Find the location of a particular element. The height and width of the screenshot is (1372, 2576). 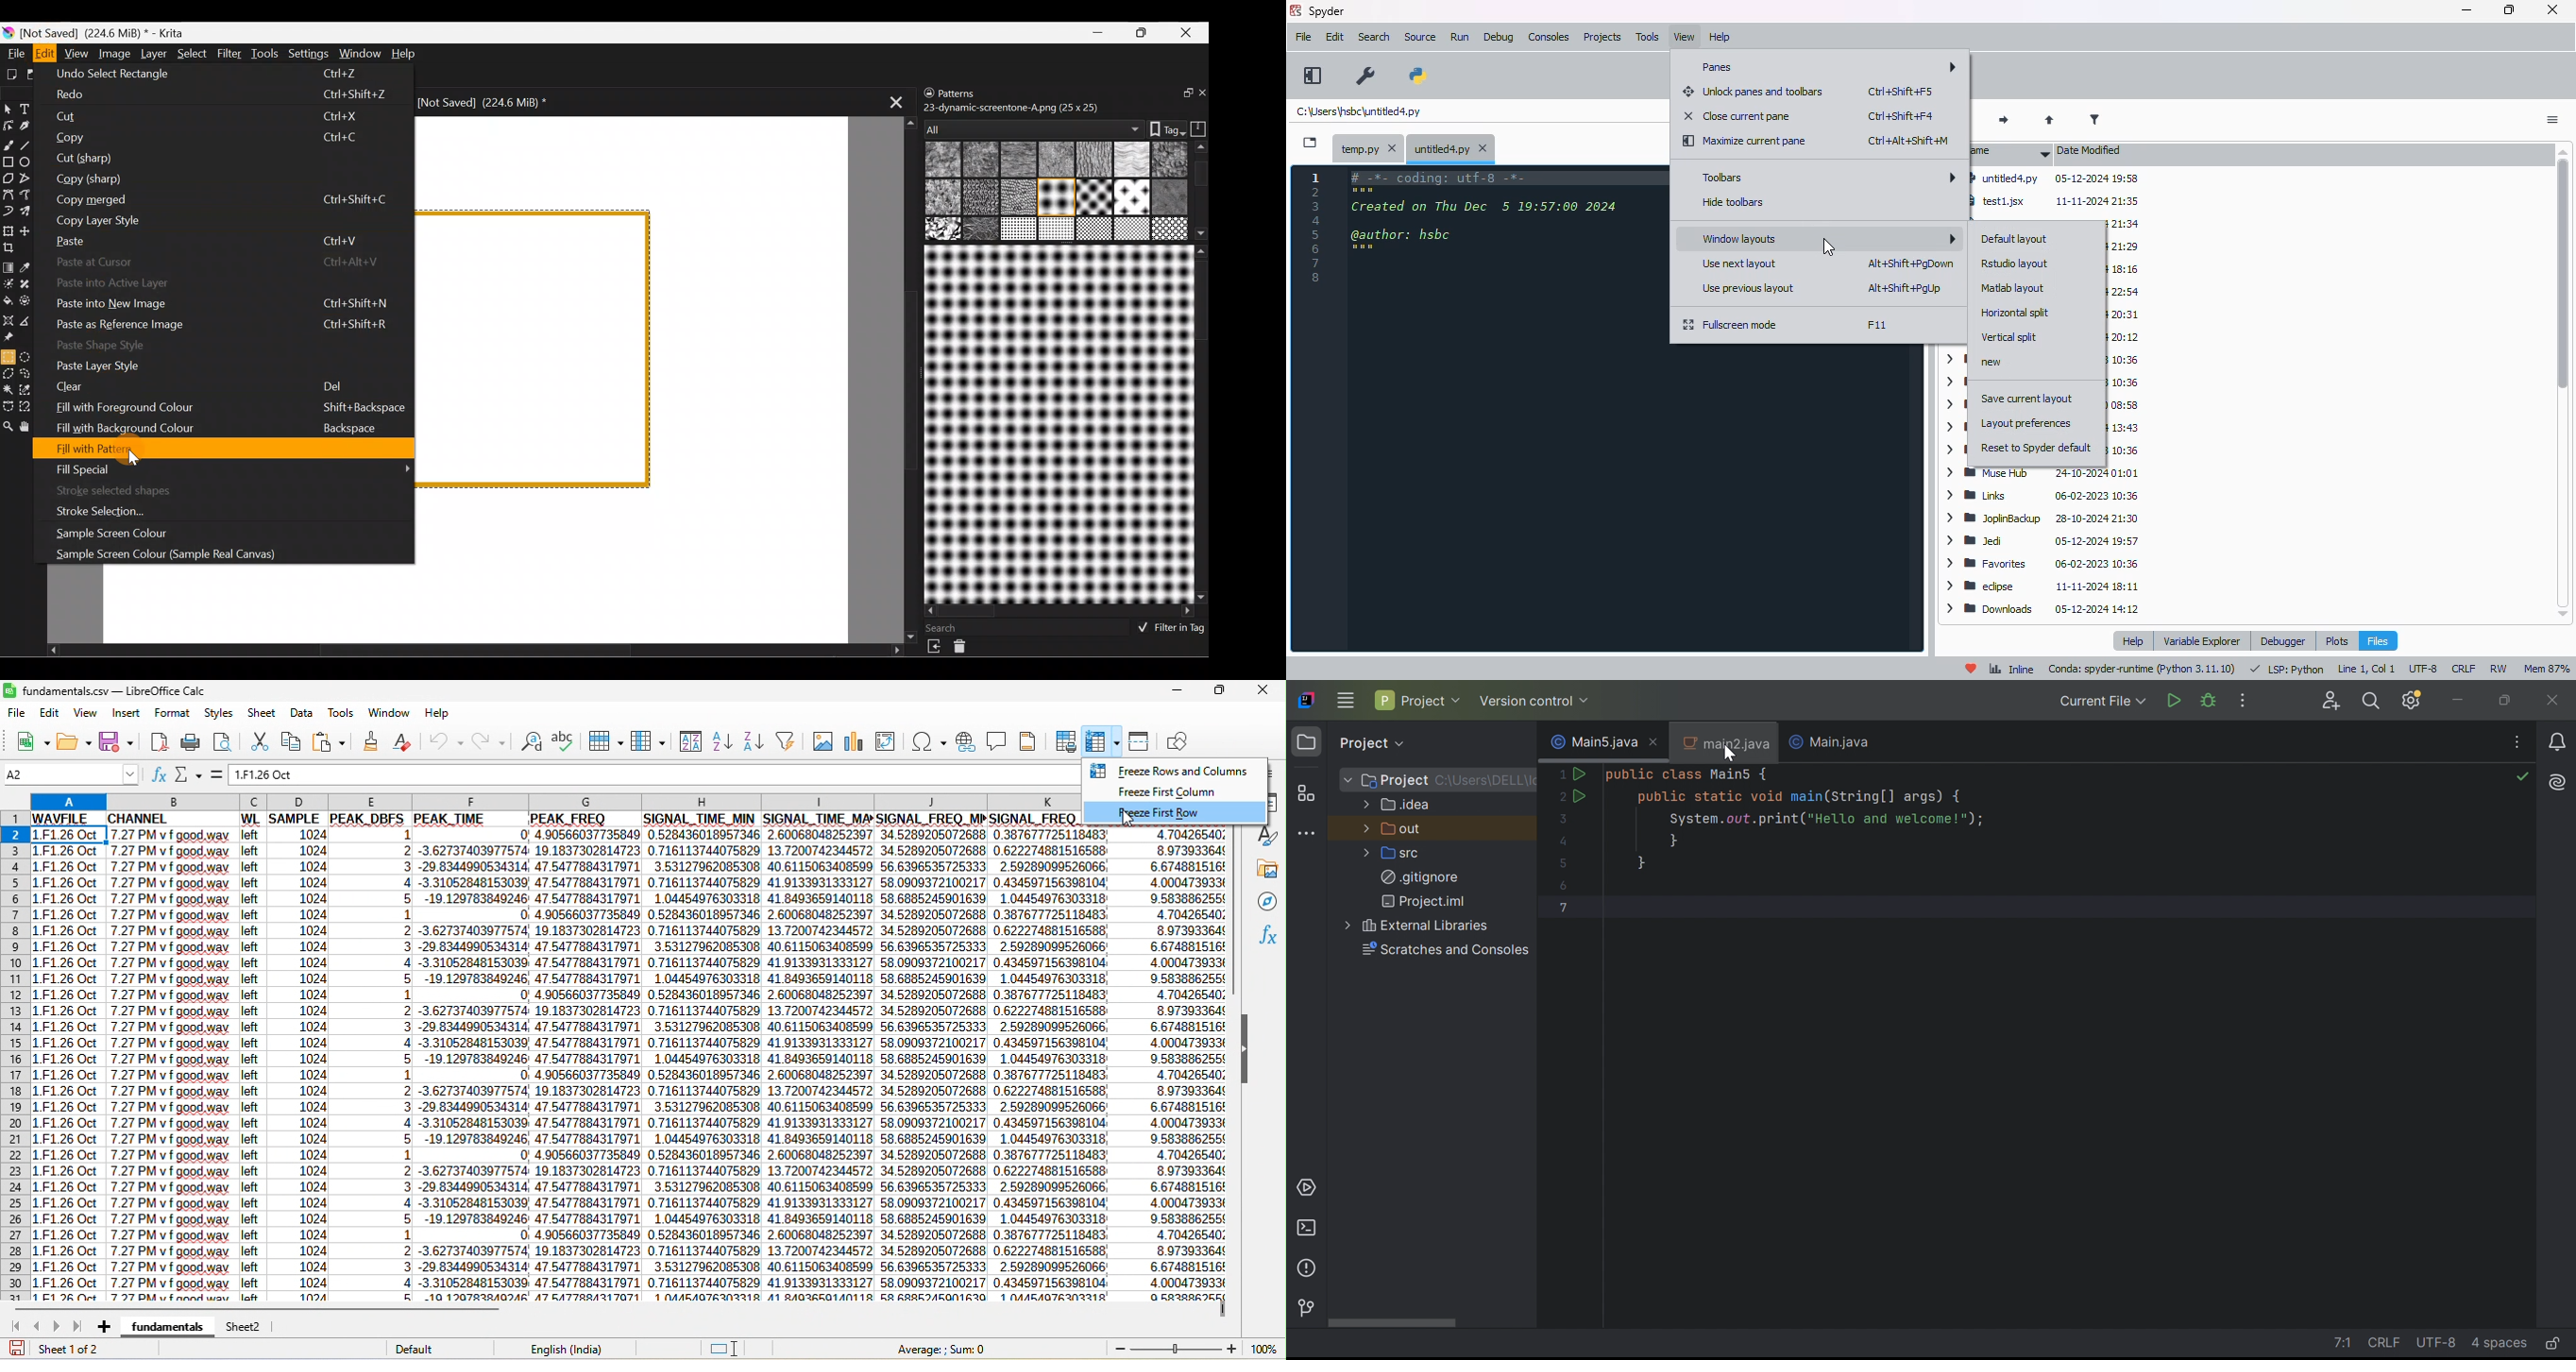

Fill a contiguous area of colour with colour is located at coordinates (8, 300).